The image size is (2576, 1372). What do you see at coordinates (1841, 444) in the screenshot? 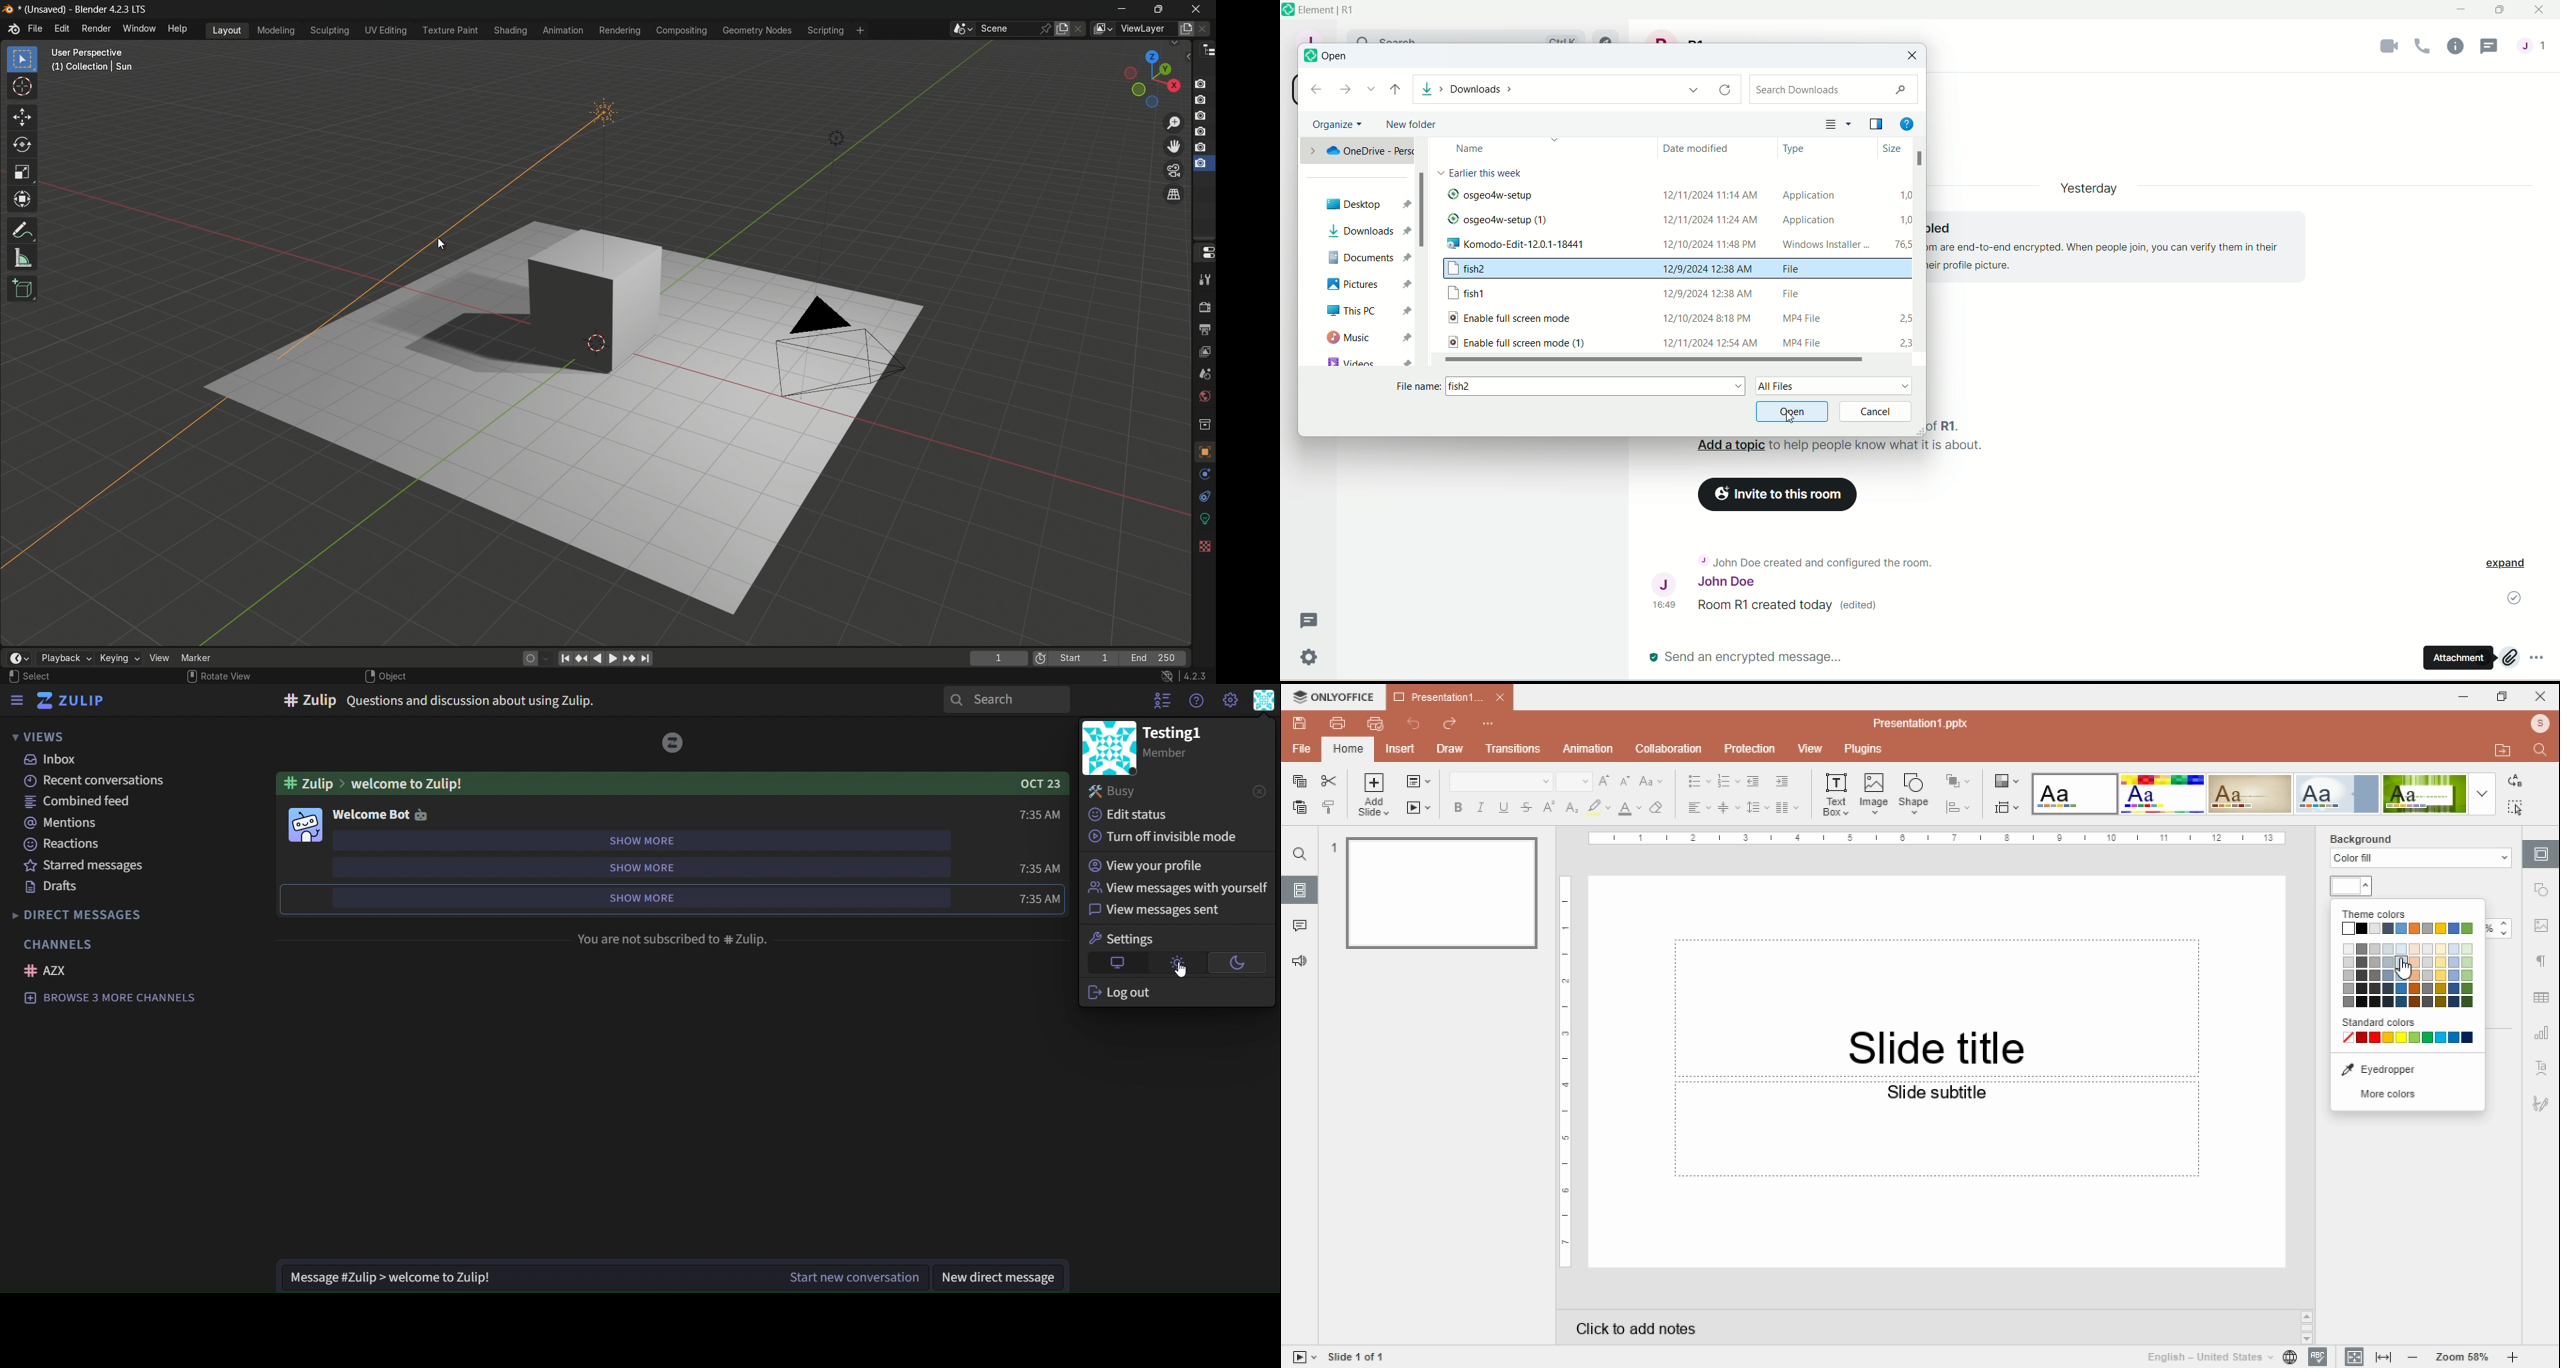
I see `you created this room. This is the start of R1. Add a topic to help people know what is about.` at bounding box center [1841, 444].